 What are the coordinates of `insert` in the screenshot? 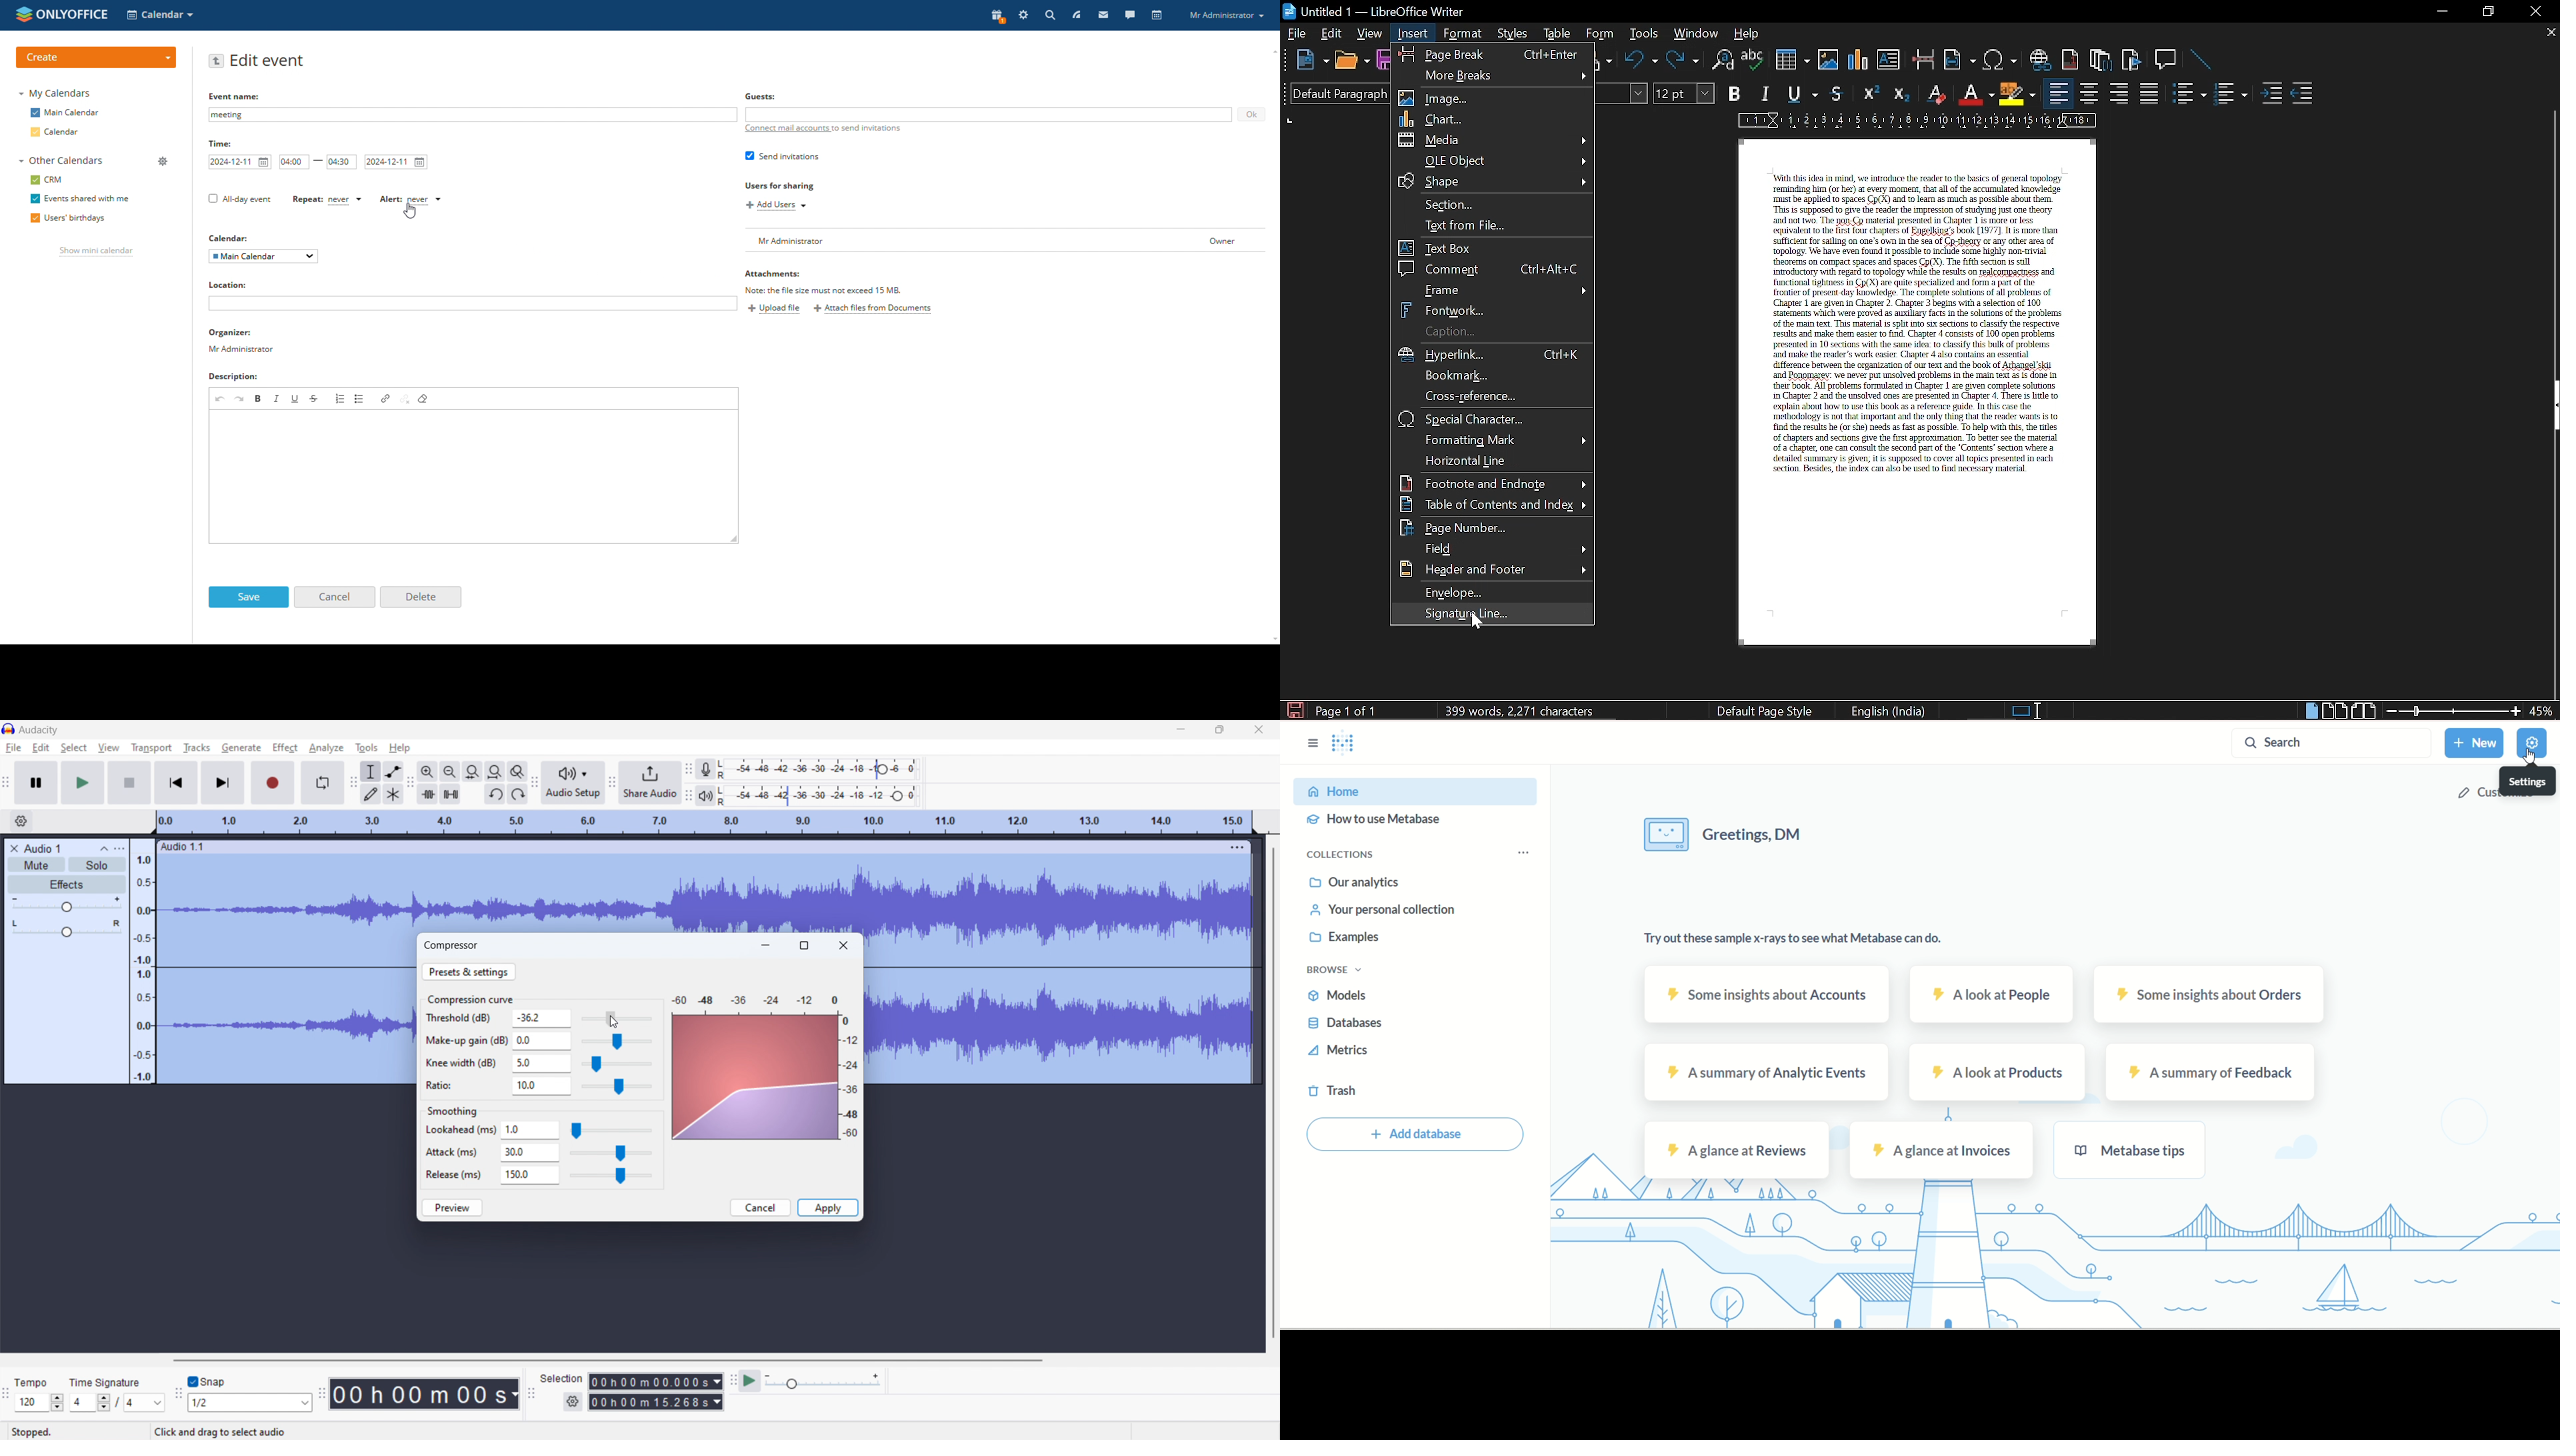 It's located at (1411, 32).